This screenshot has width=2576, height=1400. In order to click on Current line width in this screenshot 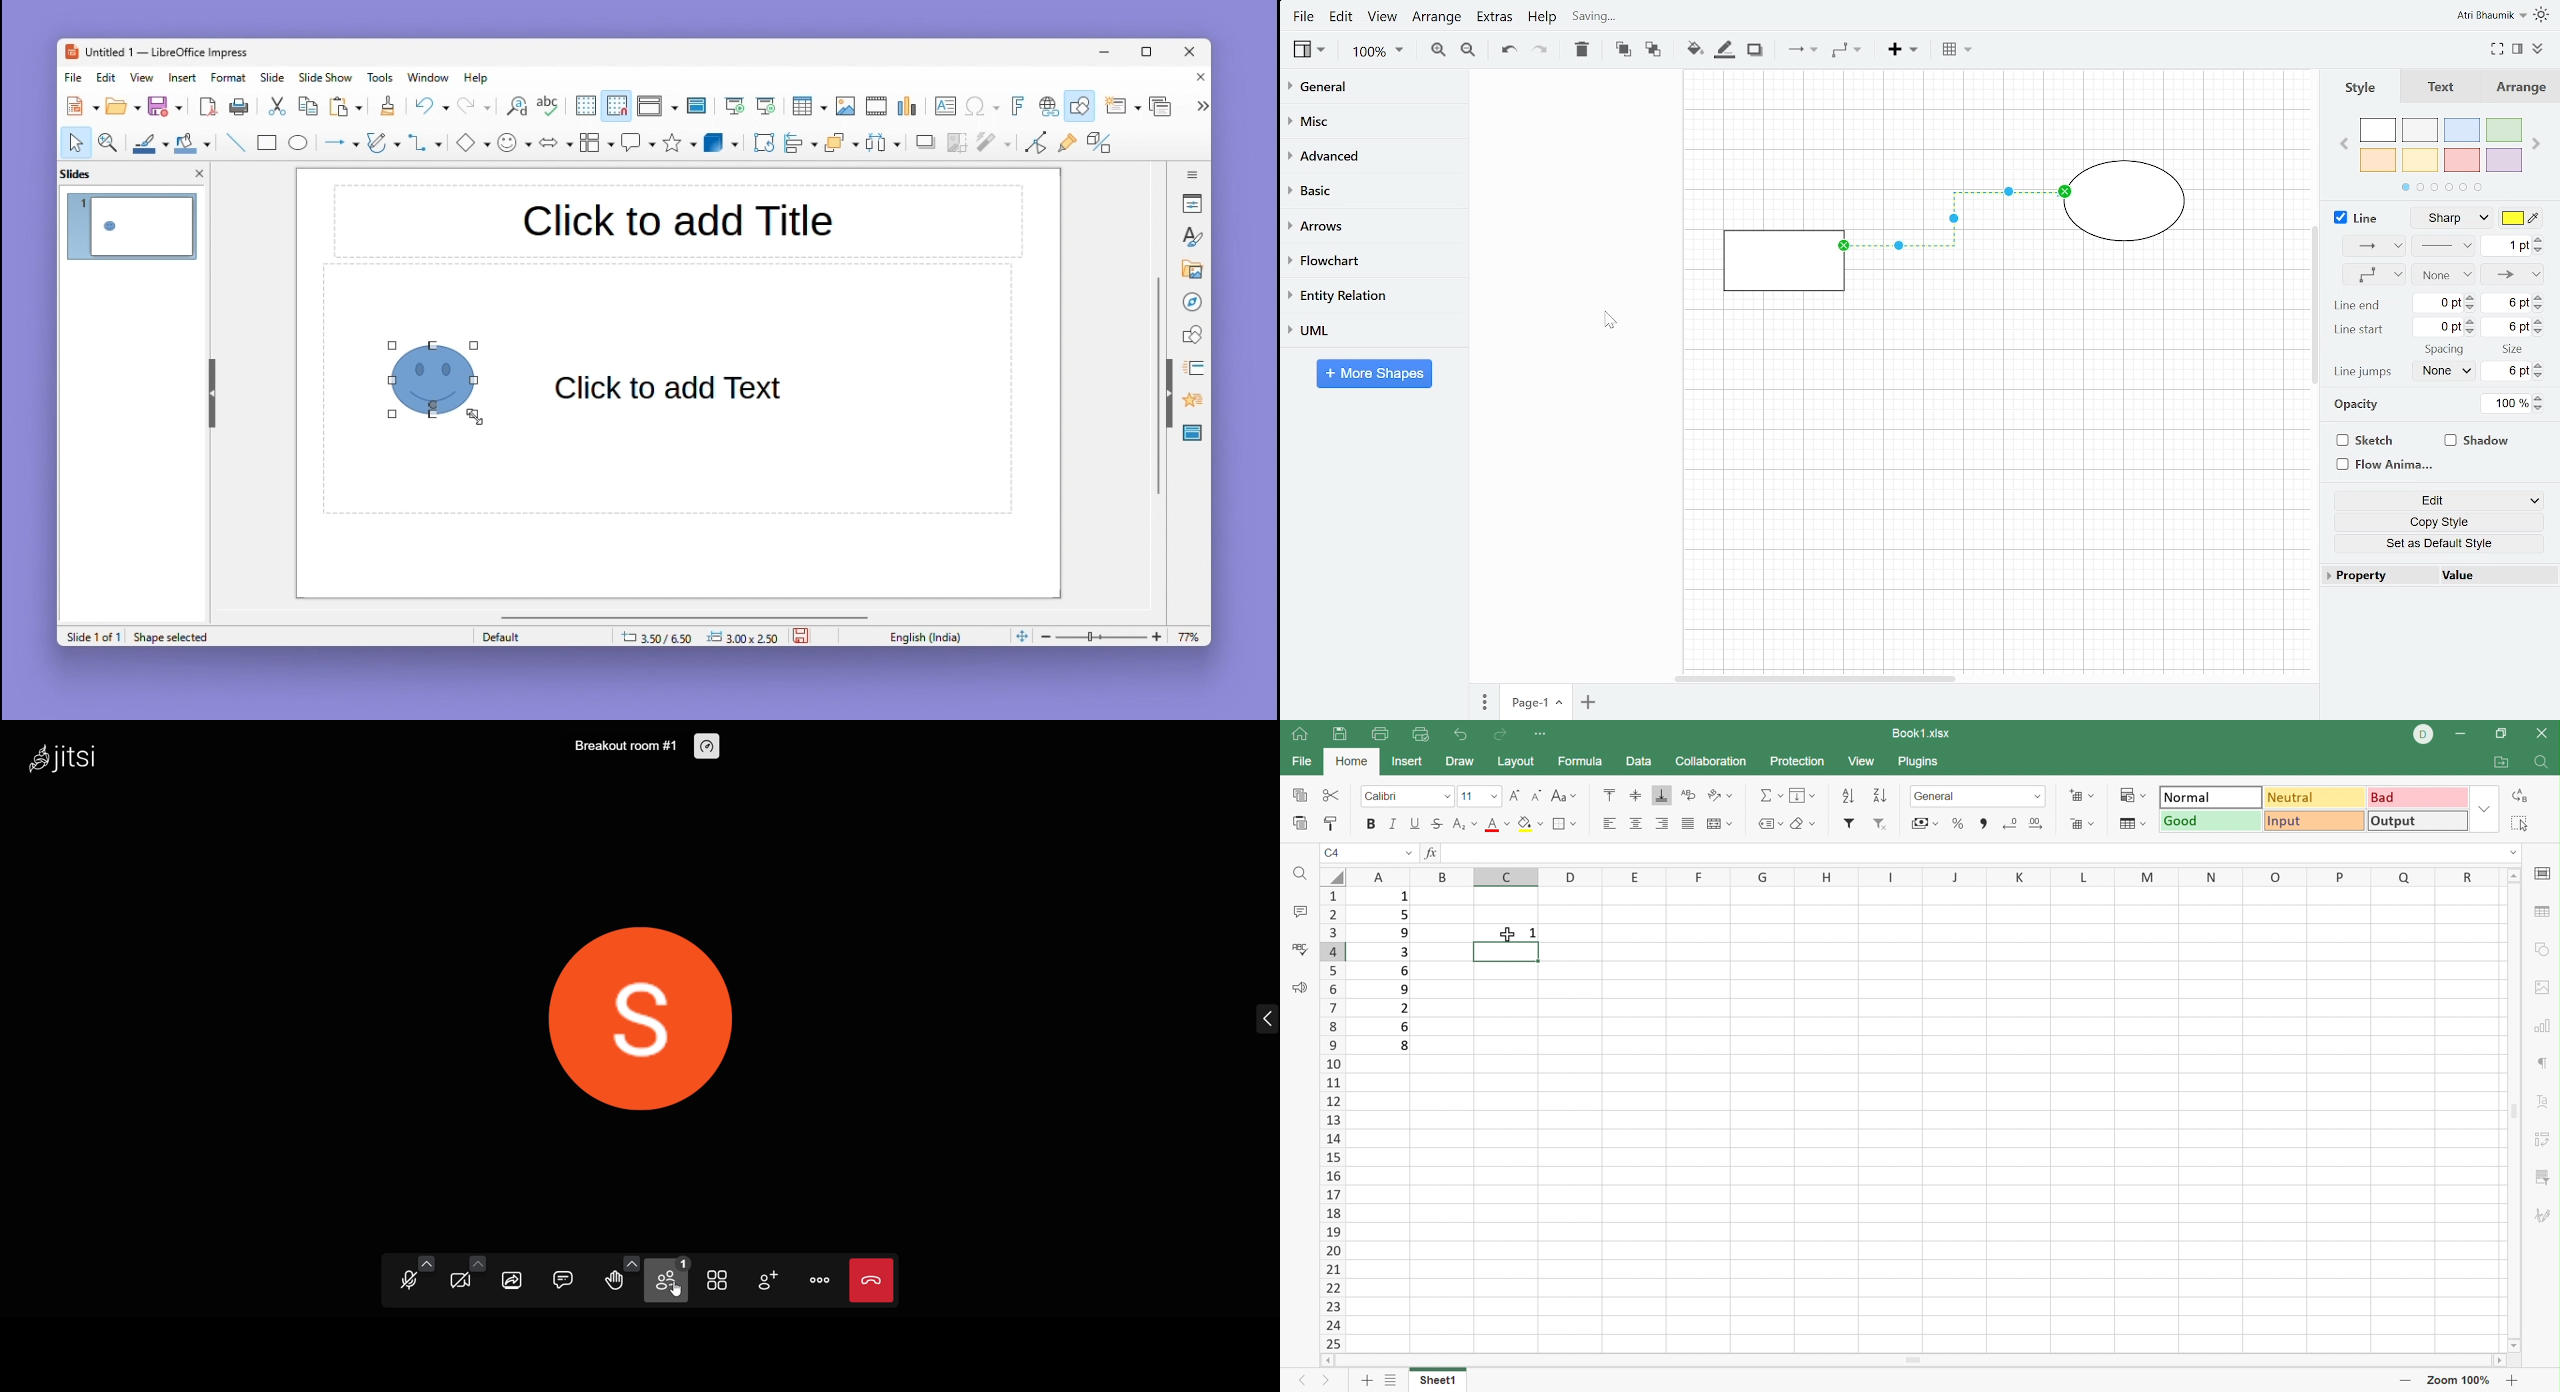, I will do `click(2506, 247)`.